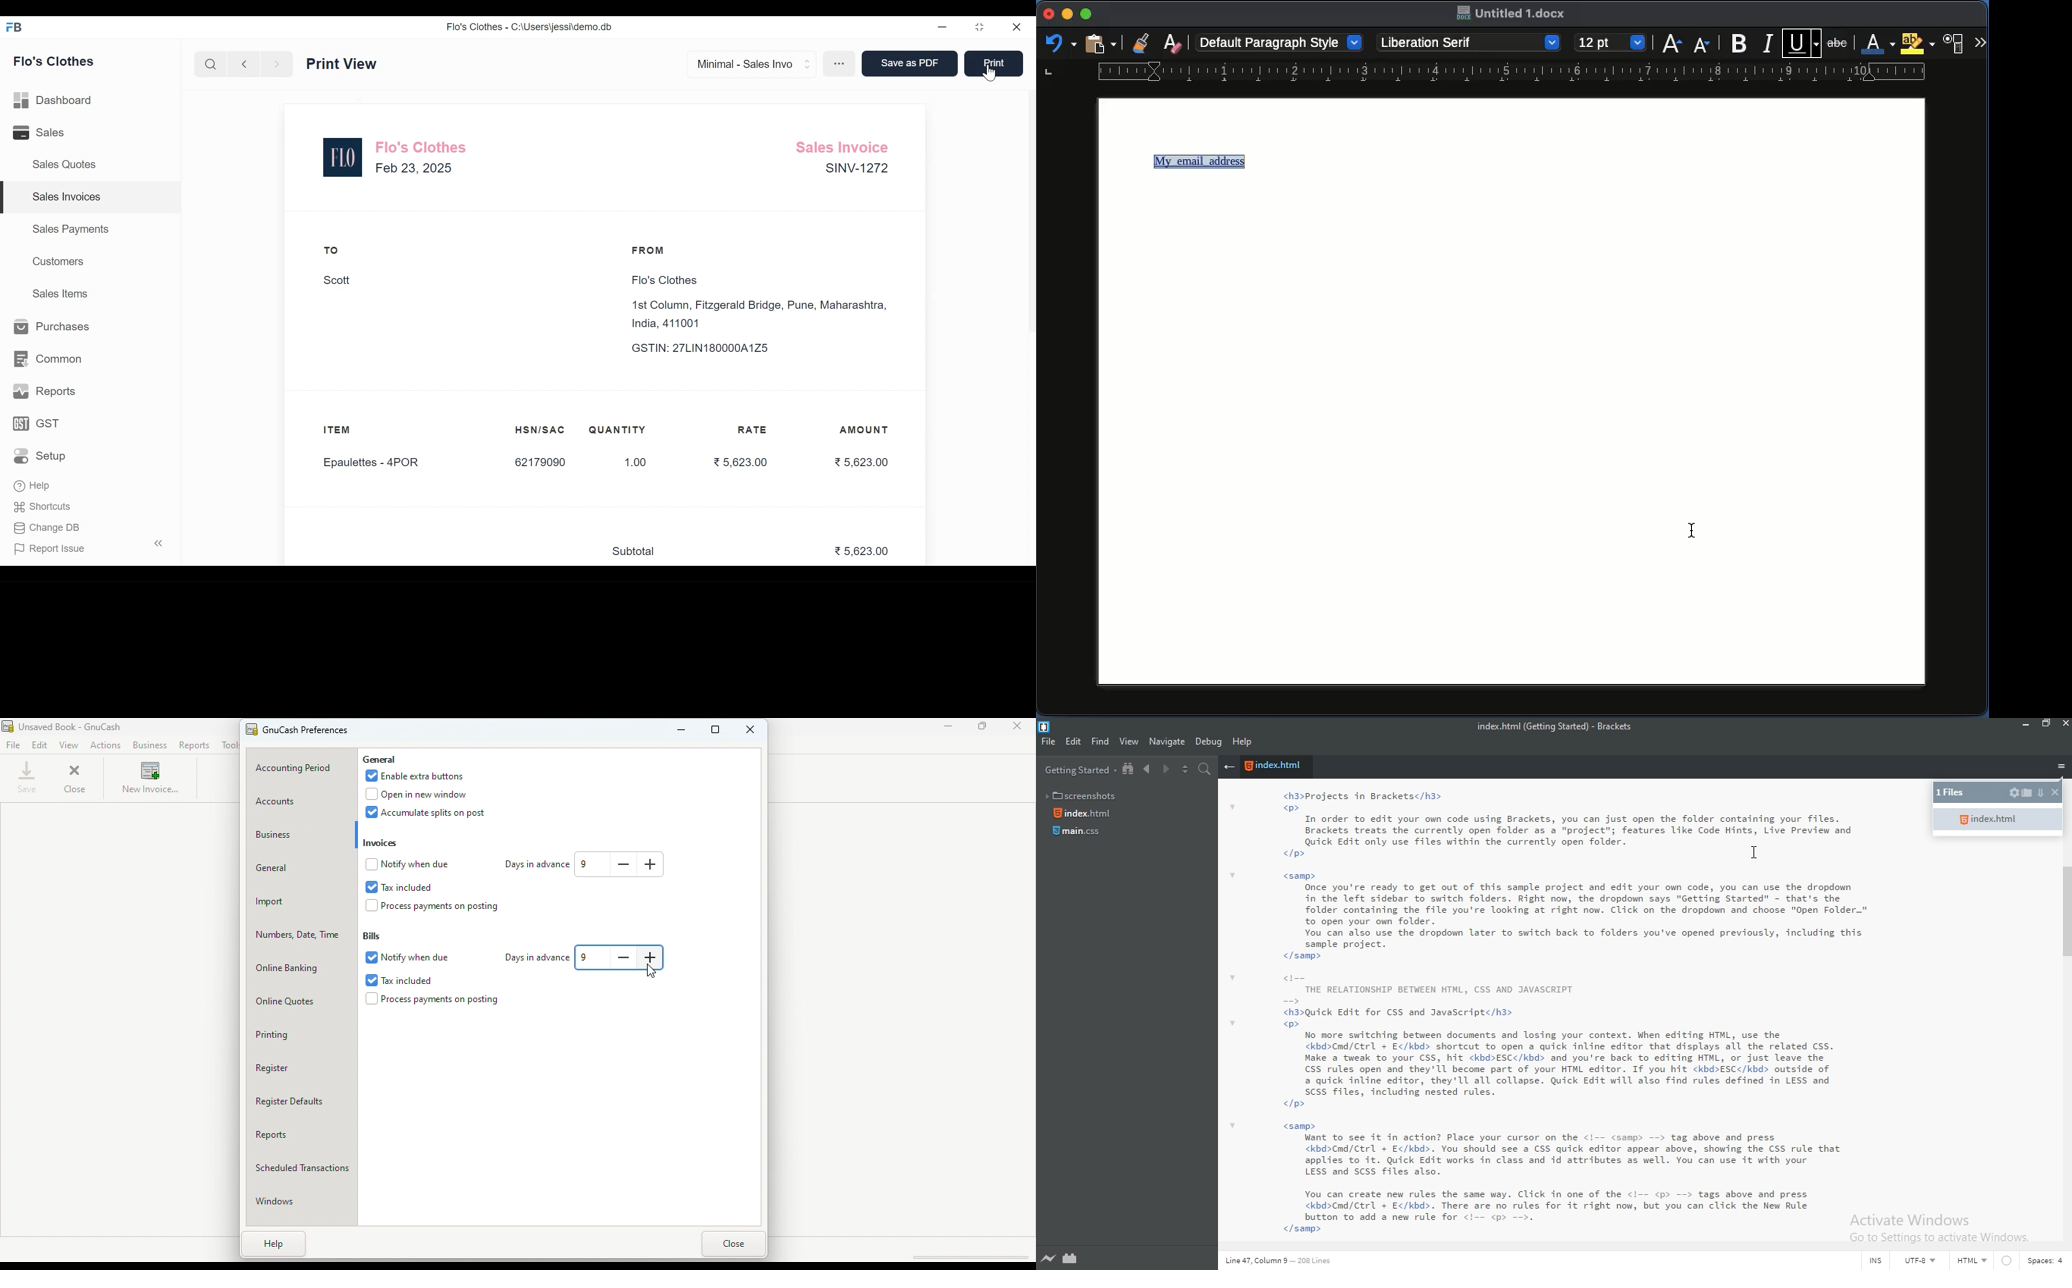 This screenshot has height=1288, width=2072. I want to click on FLO, so click(343, 158).